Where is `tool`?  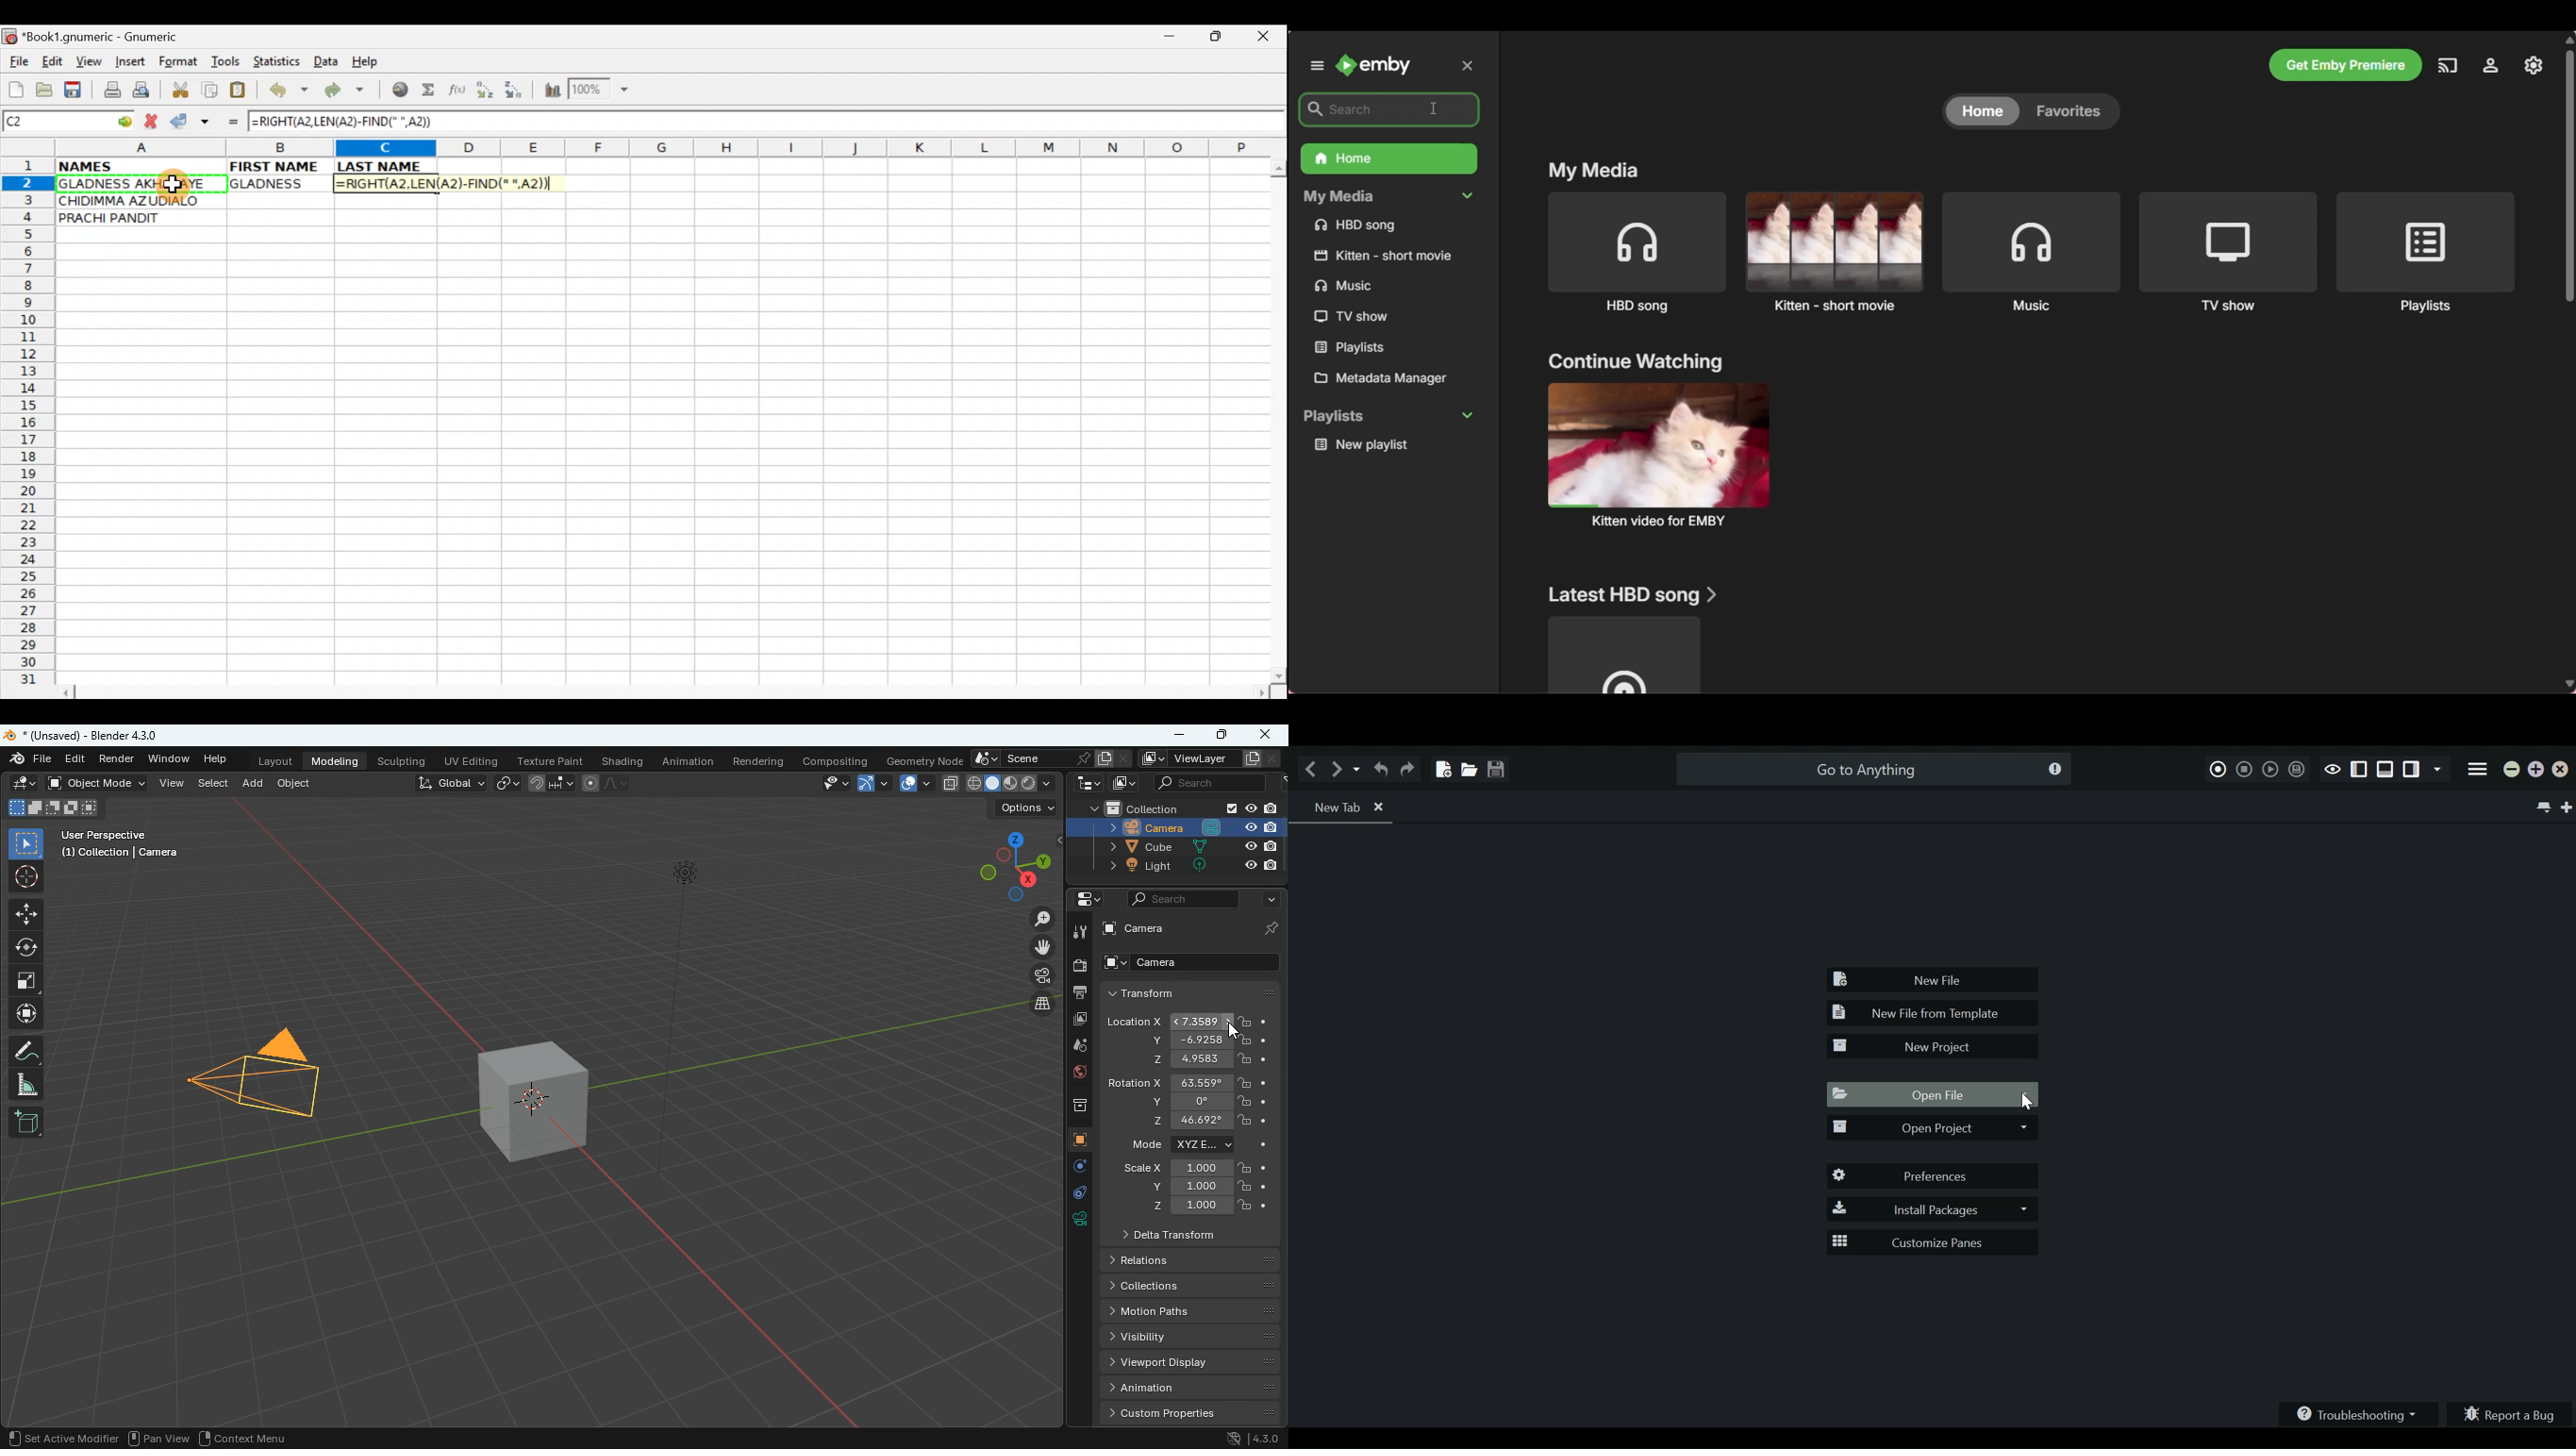 tool is located at coordinates (1080, 935).